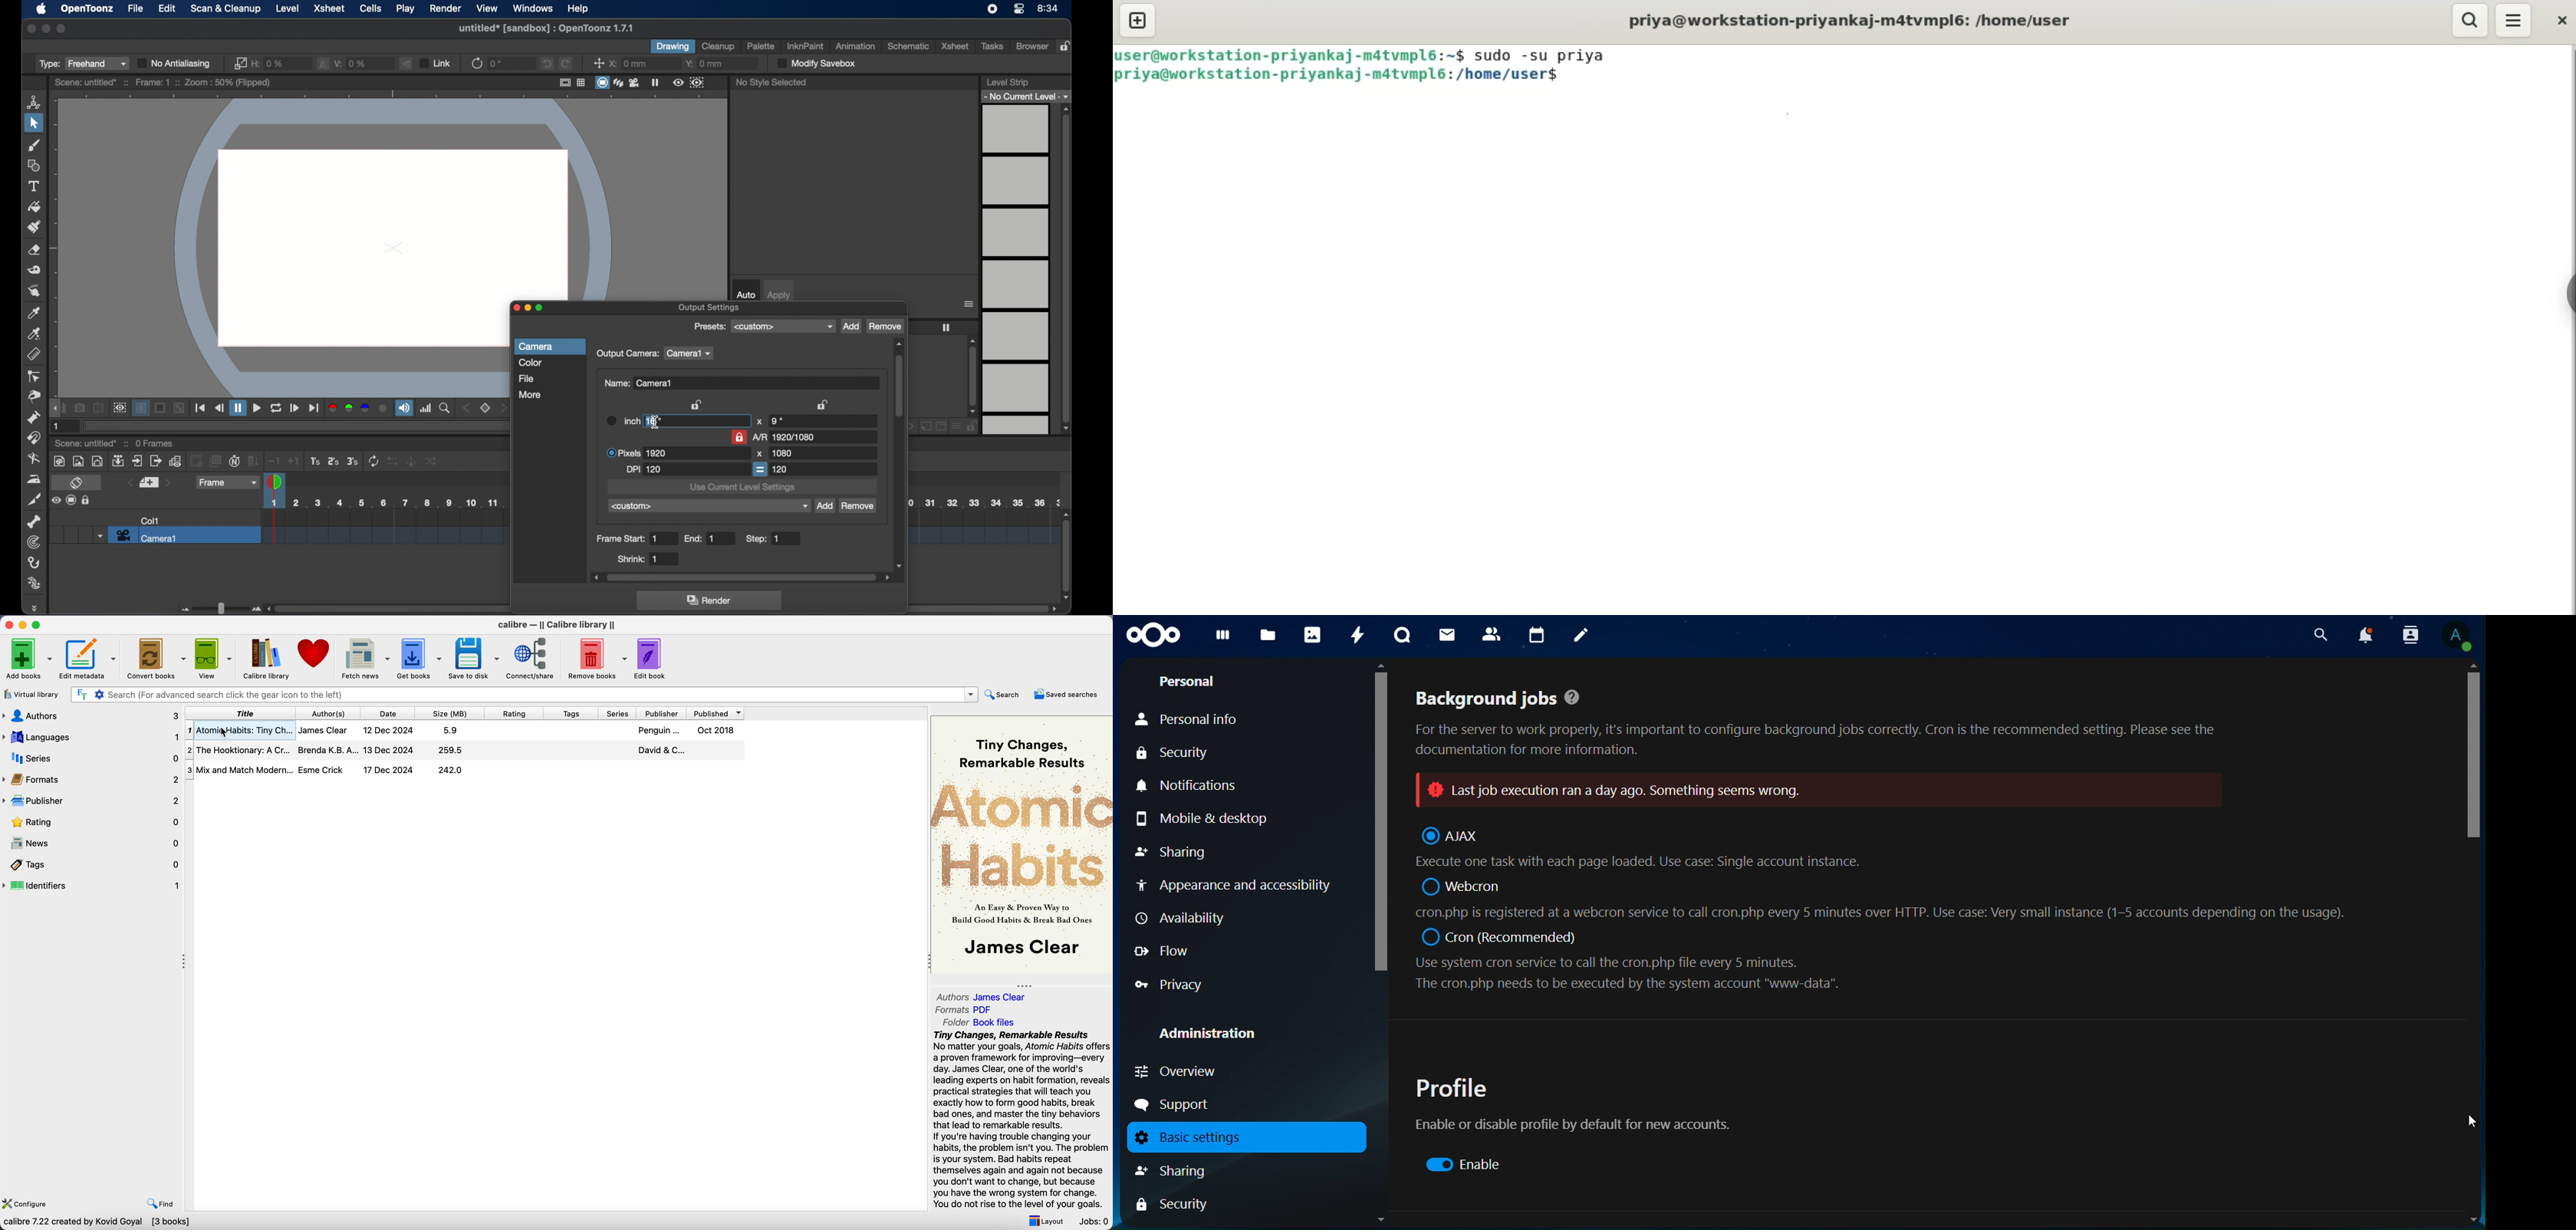 Image resolution: width=2576 pixels, height=1232 pixels. I want to click on Cron (Recommended)Use system cron service to call the cron.php file every 5 minutes.The cron.php needs to be executed by the system account "www-data"., so click(1635, 961).